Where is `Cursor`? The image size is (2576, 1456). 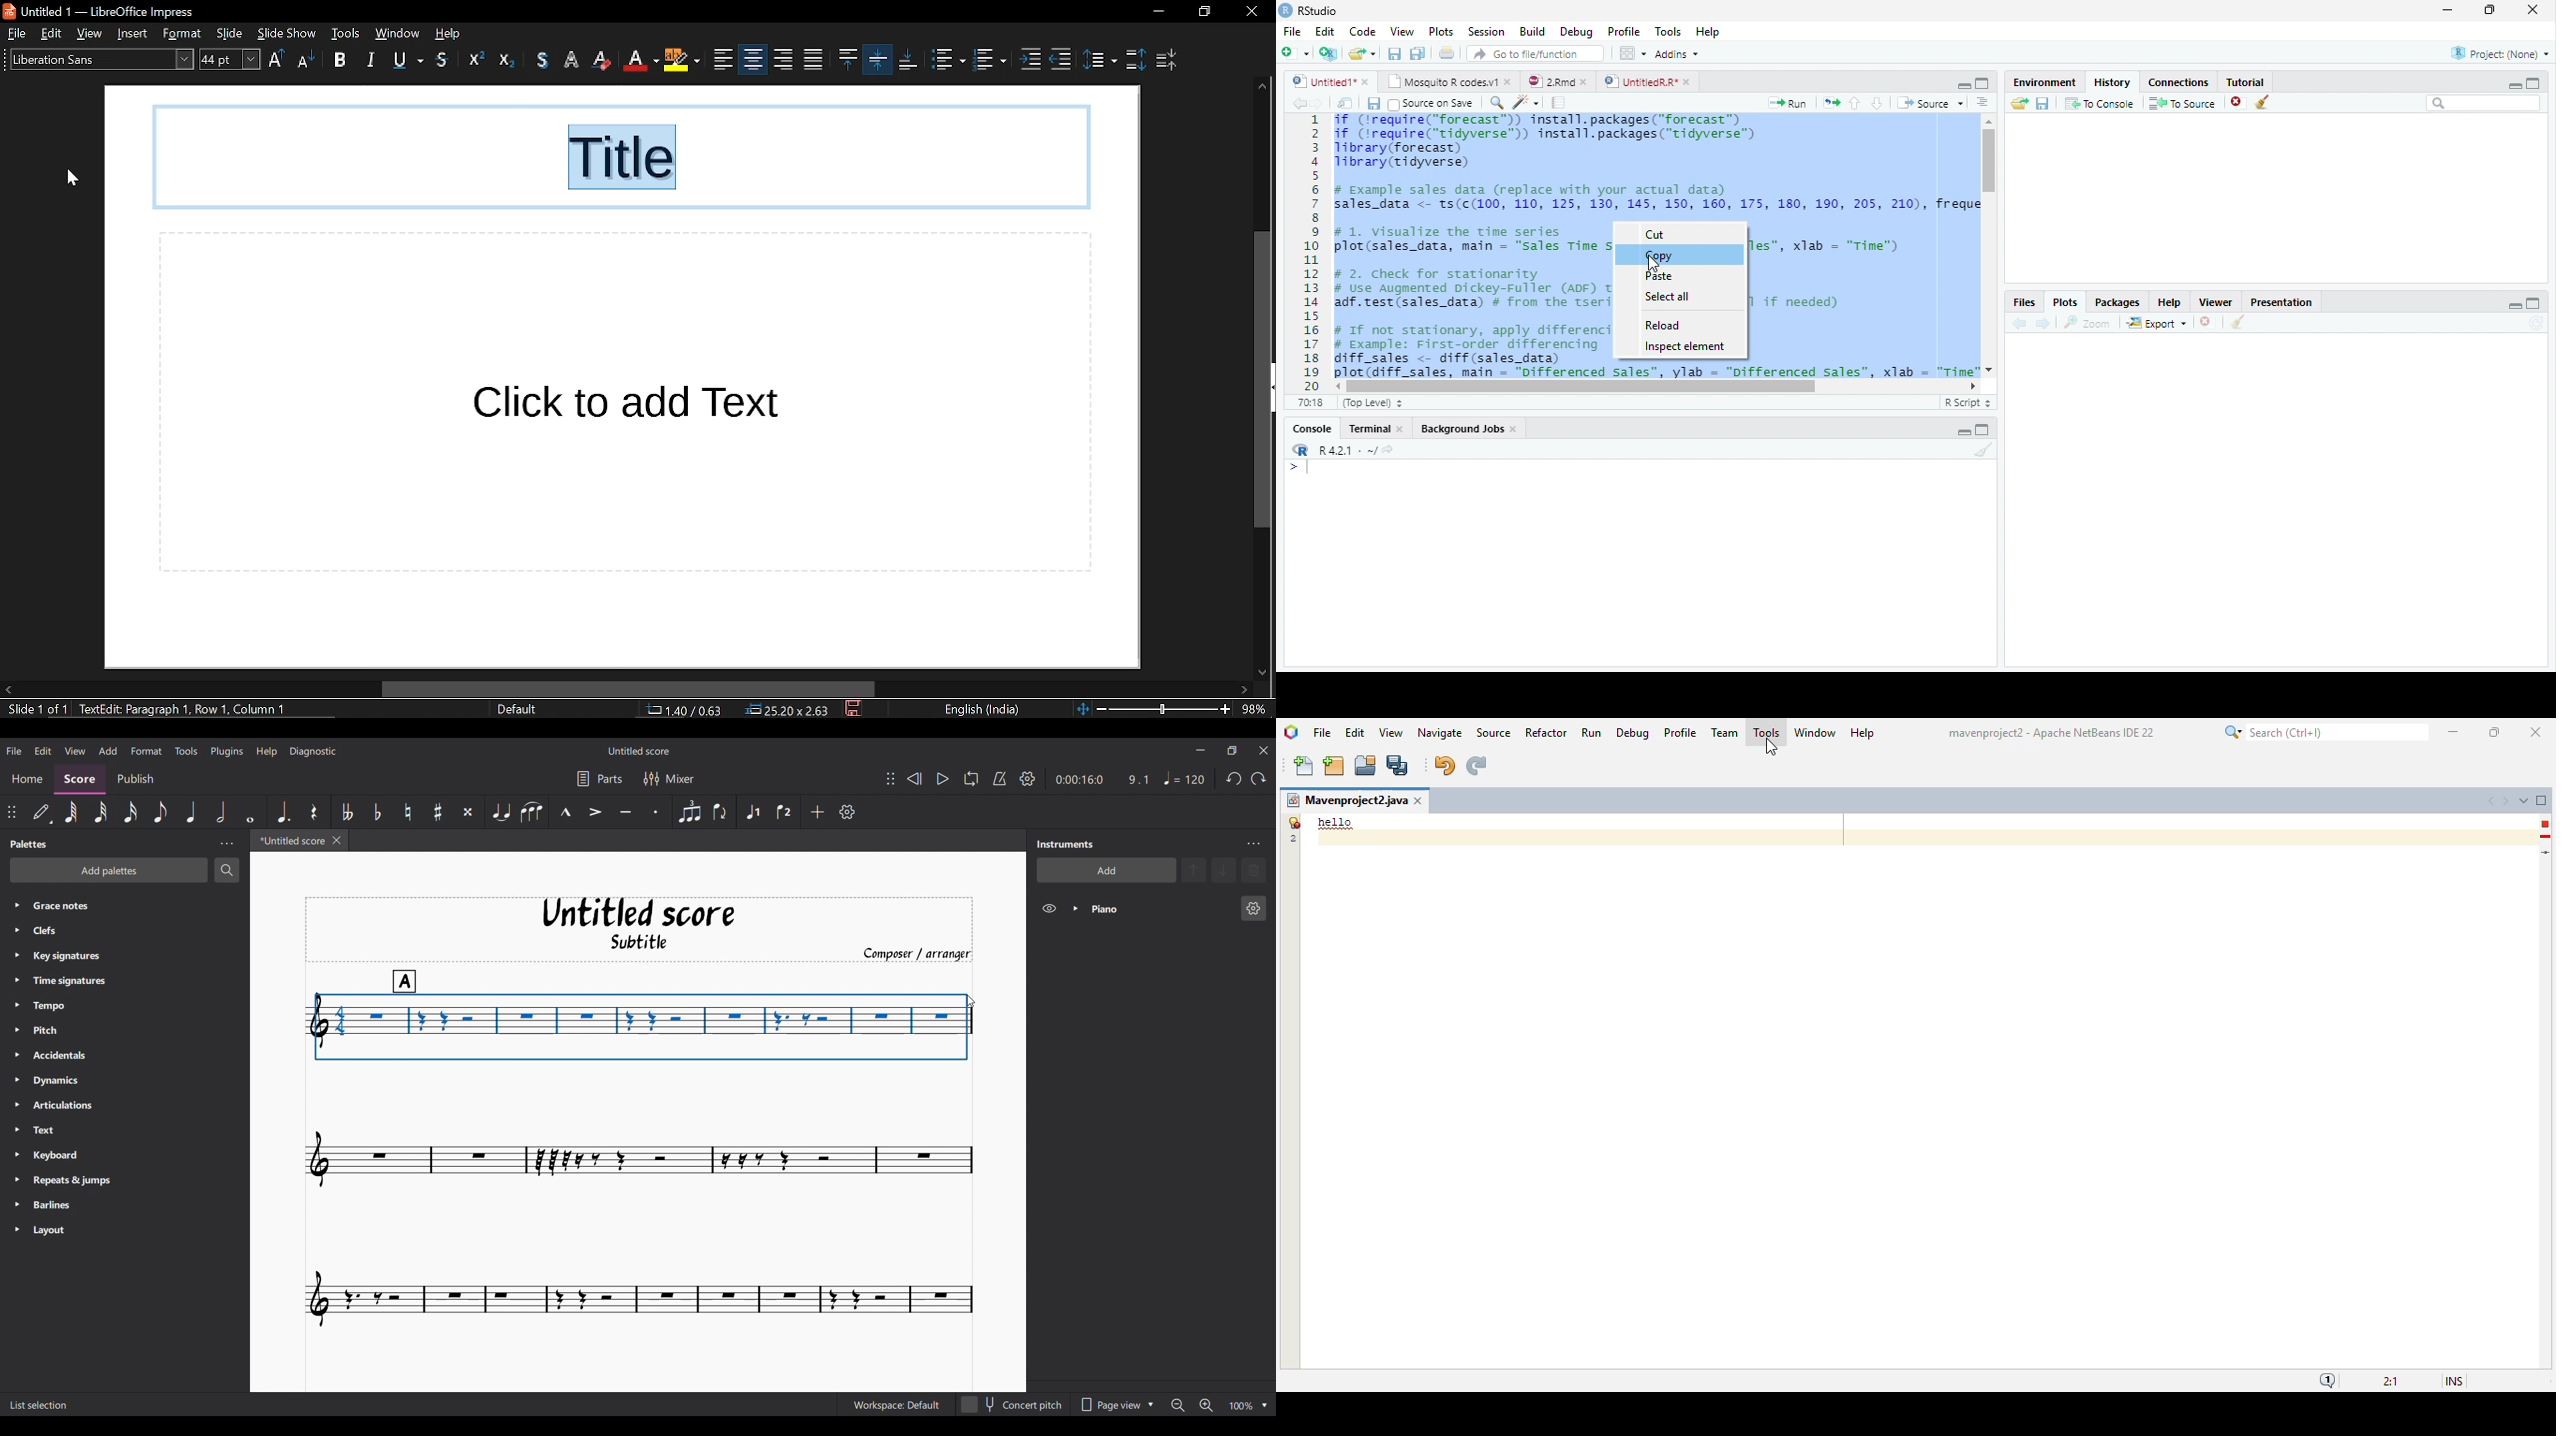 Cursor is located at coordinates (72, 179).